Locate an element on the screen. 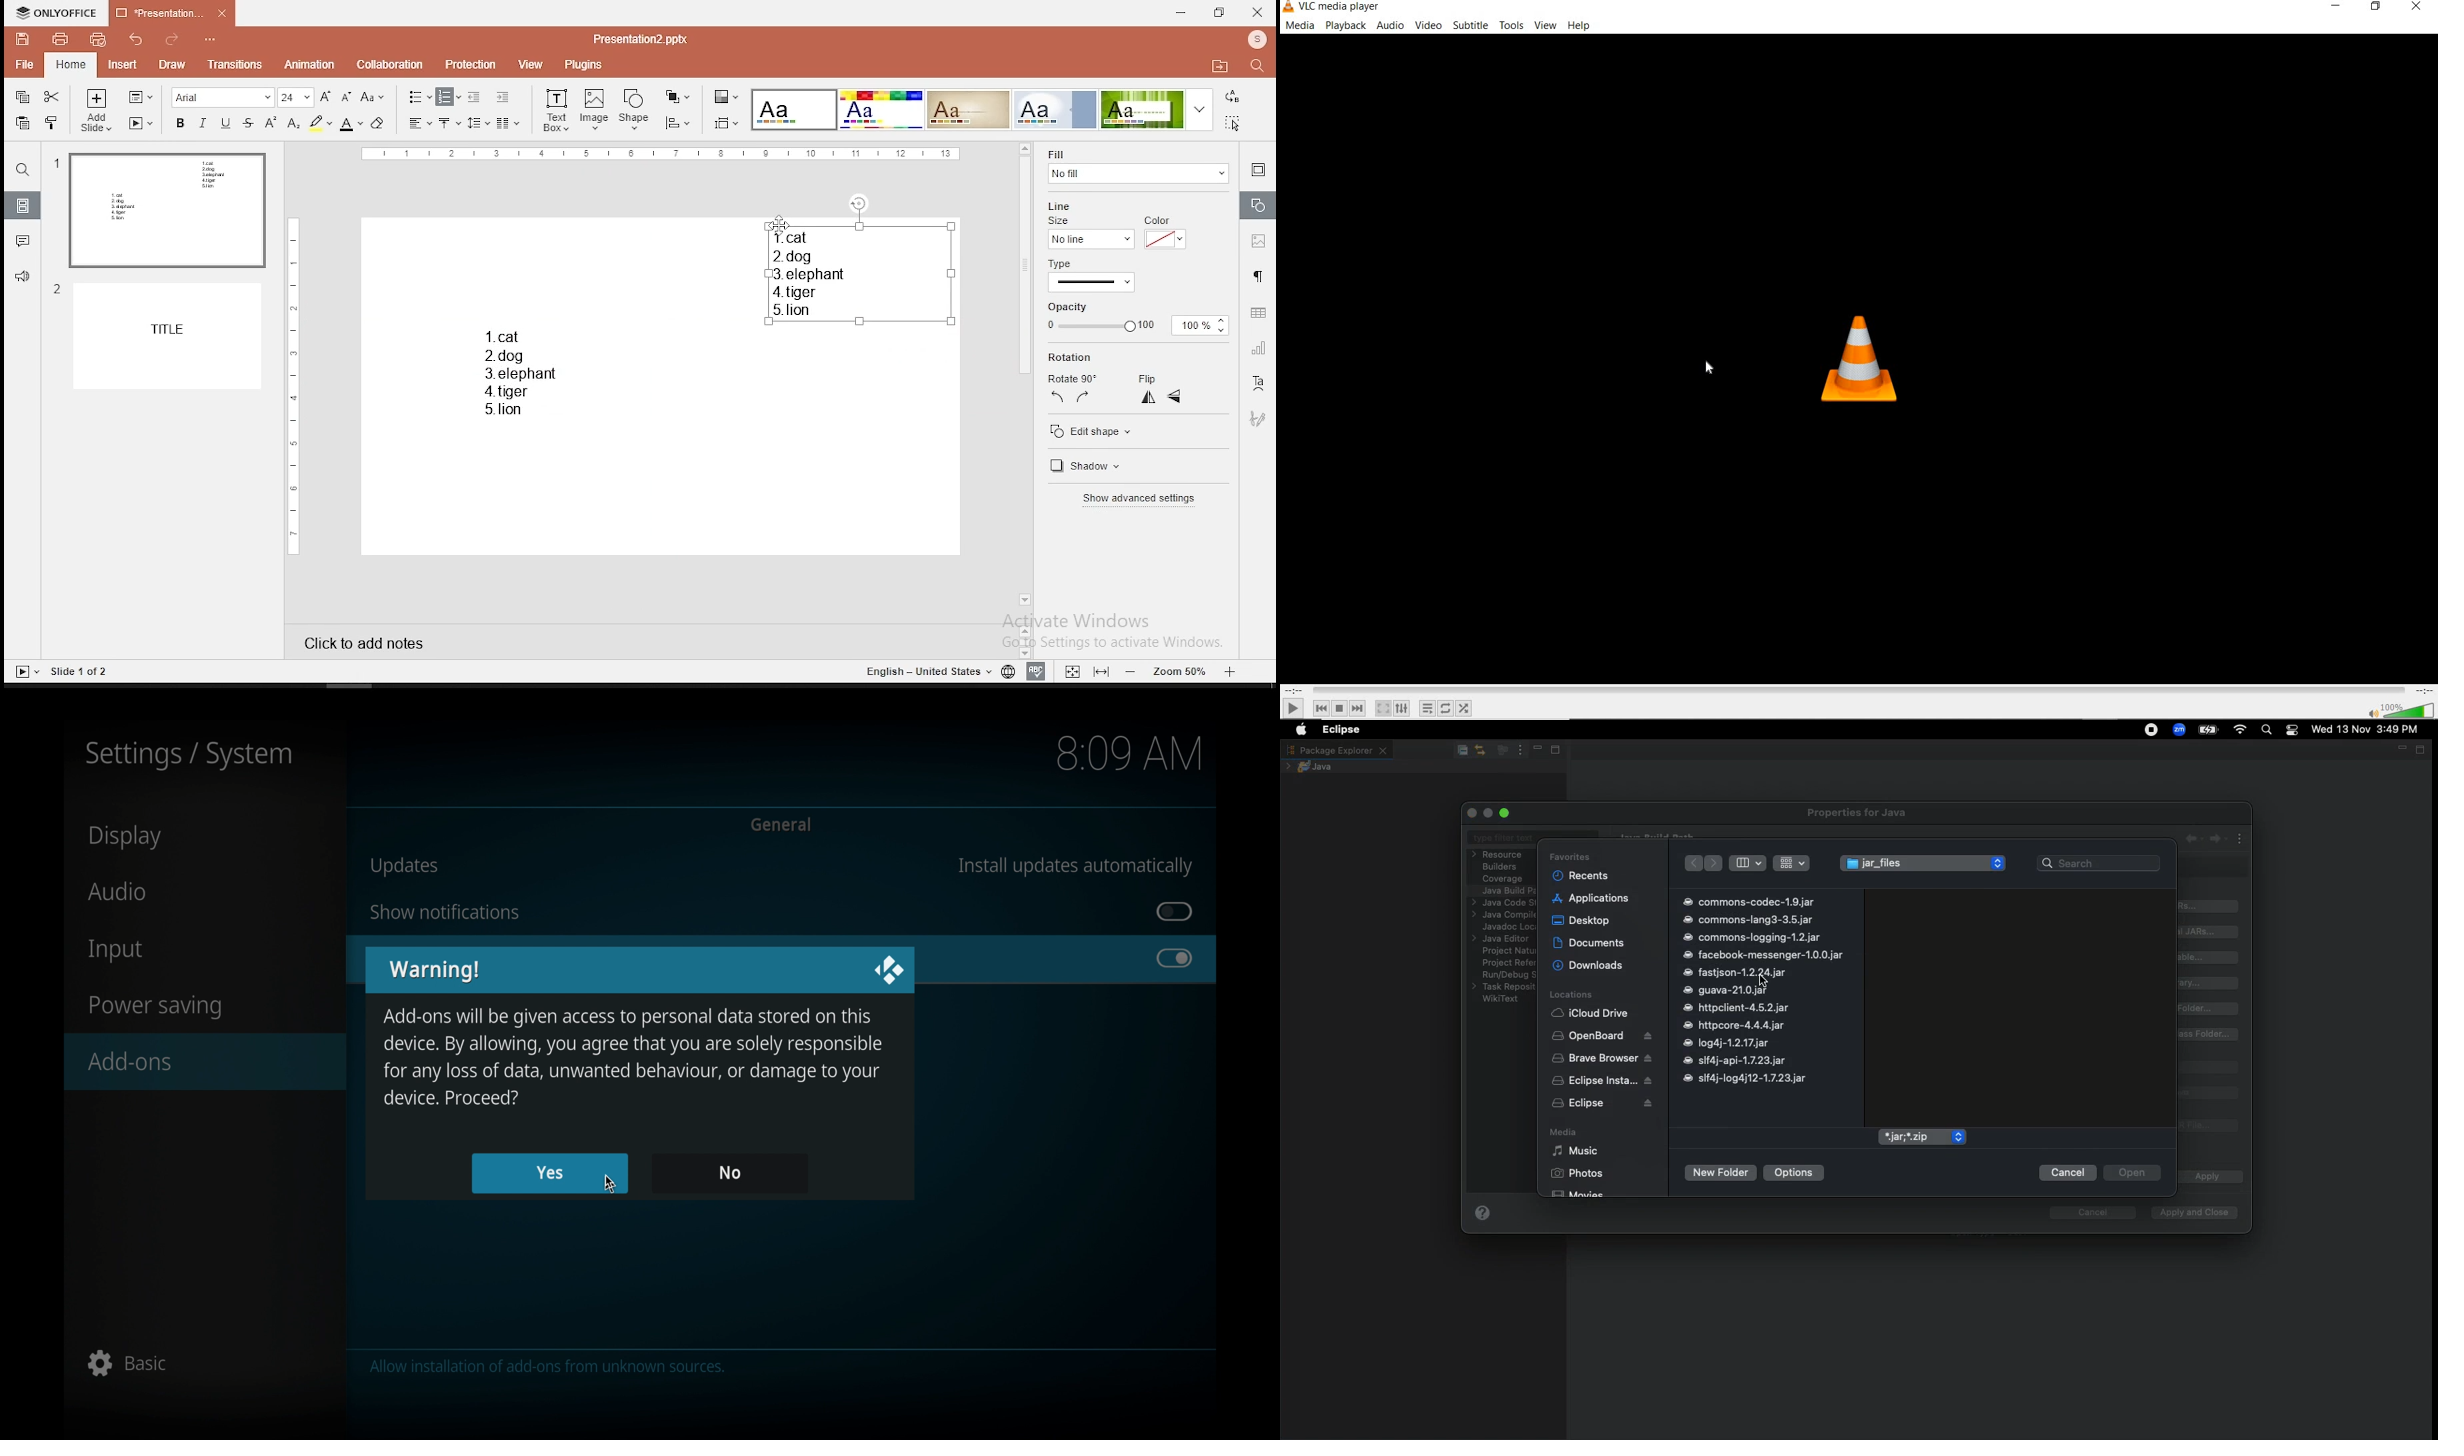  text box is located at coordinates (555, 111).